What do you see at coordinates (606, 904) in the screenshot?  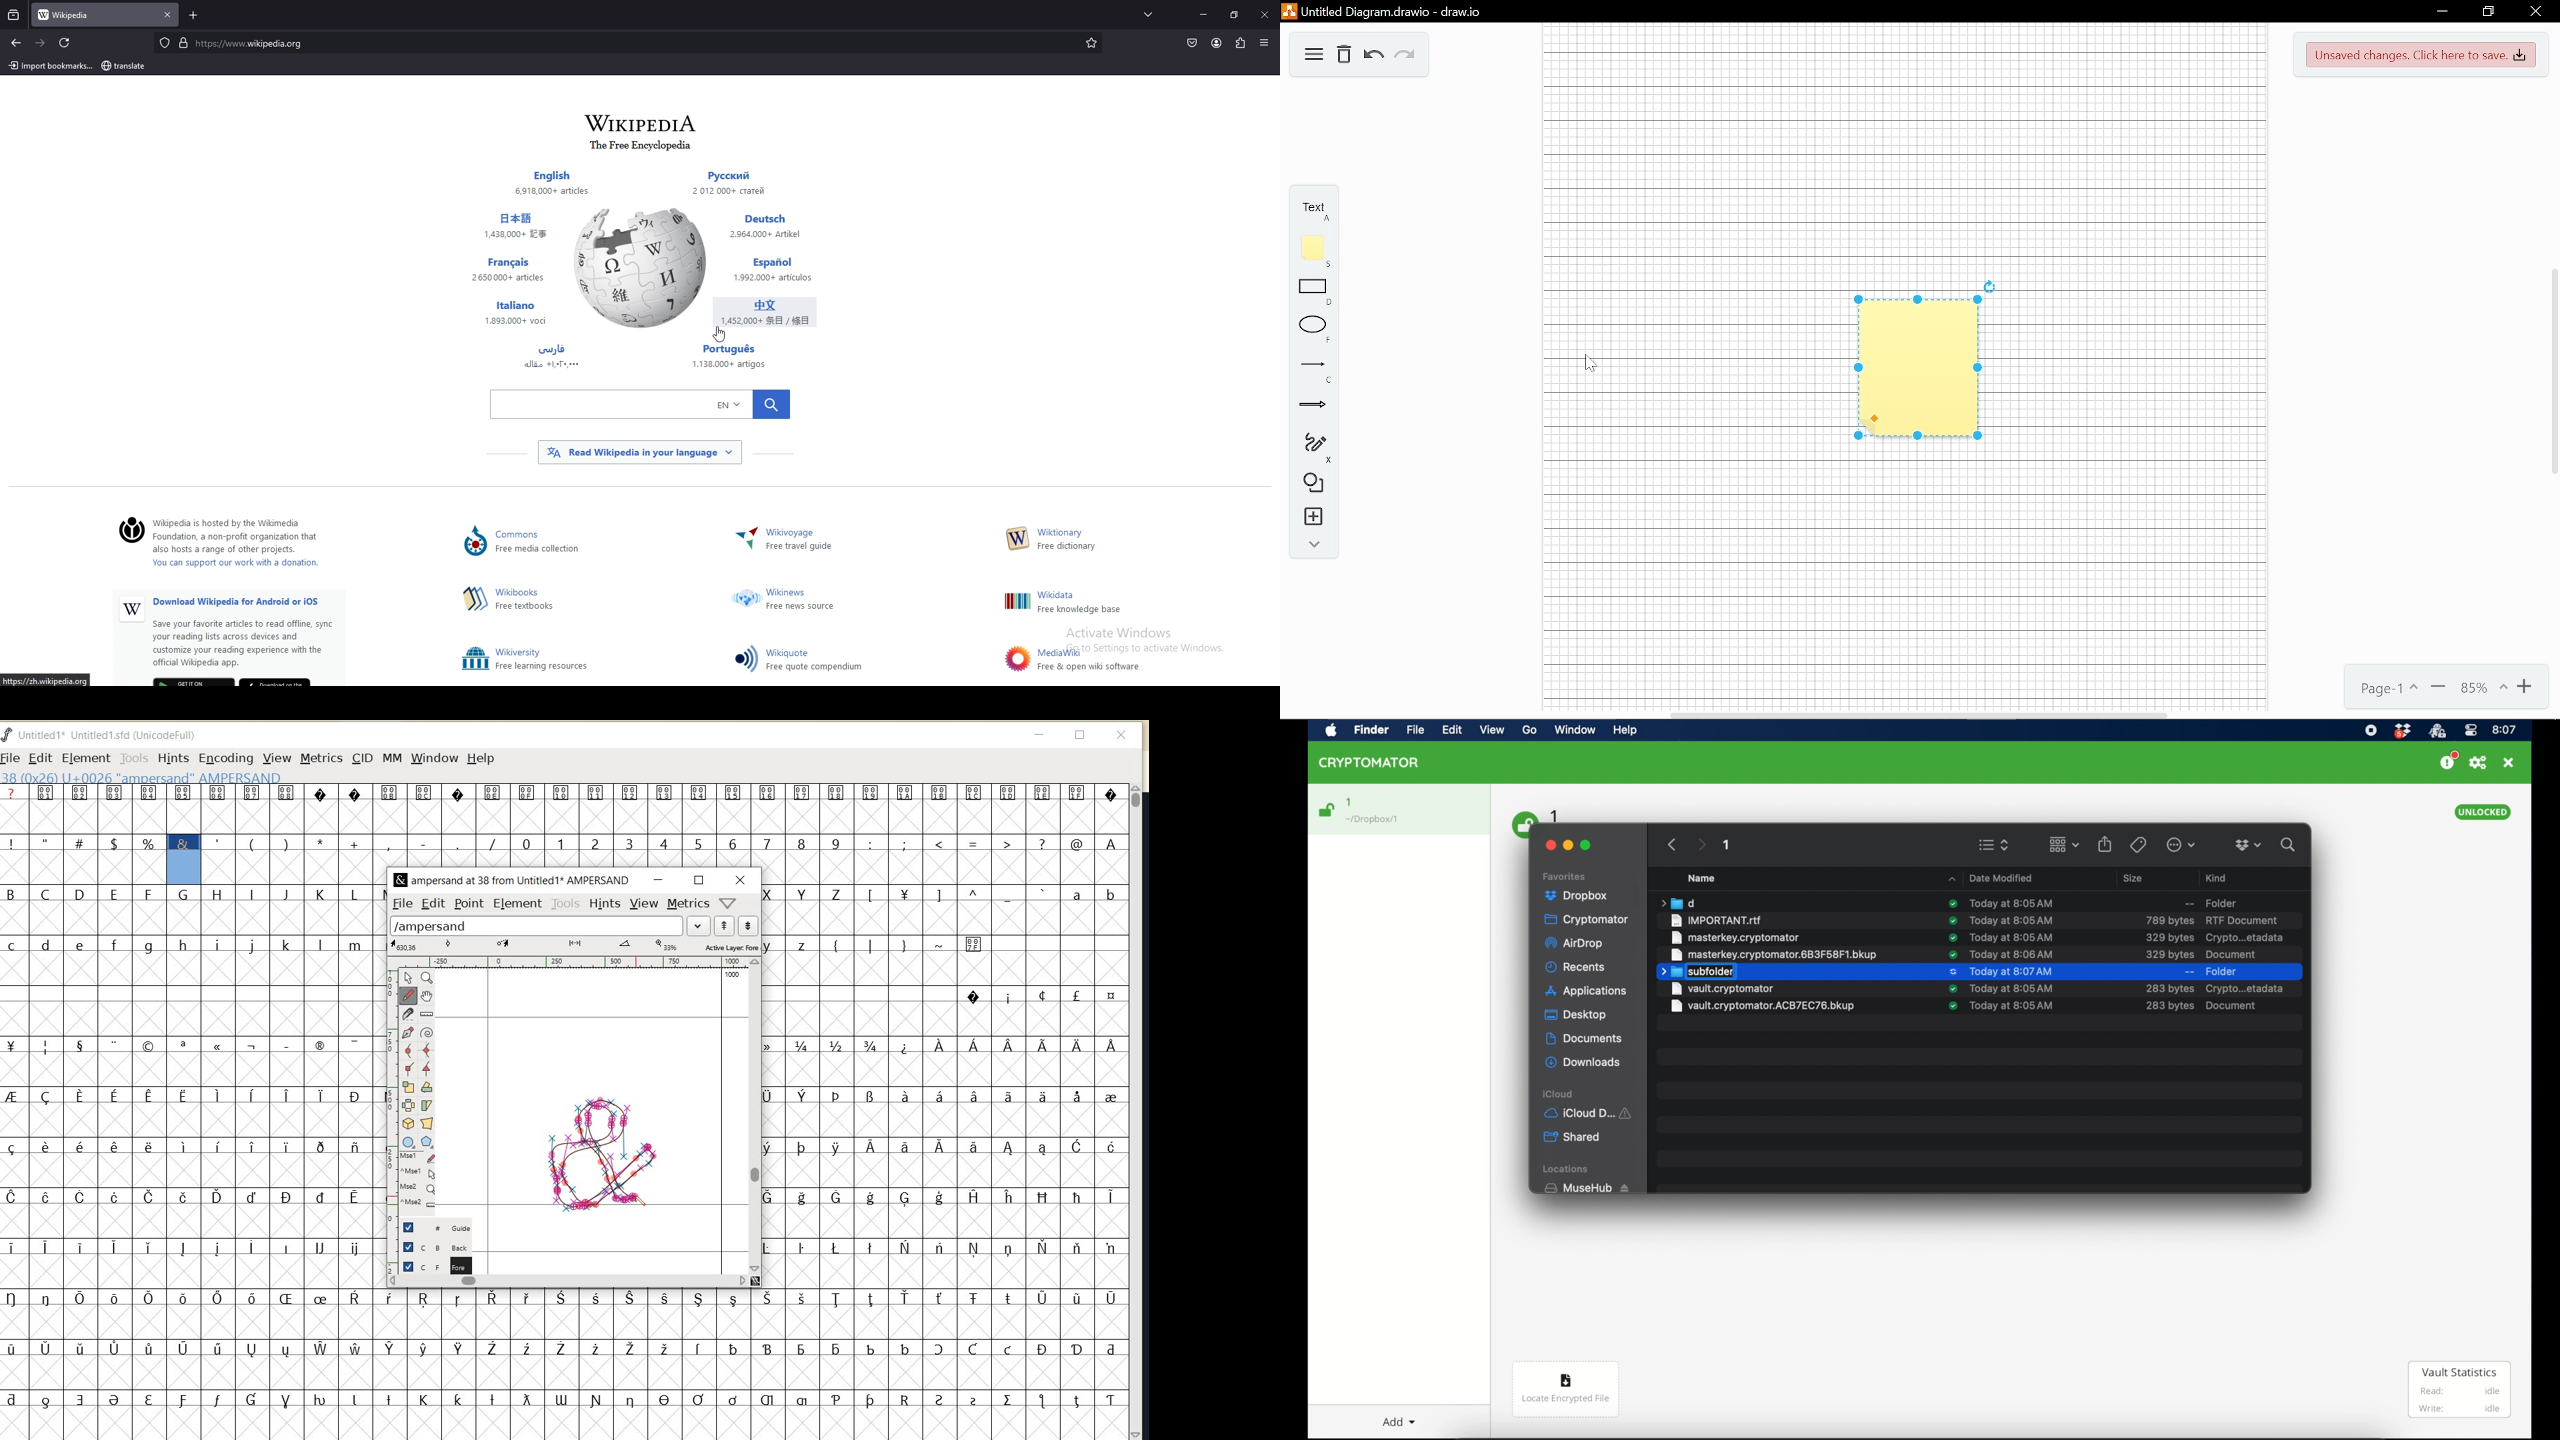 I see `HINTS` at bounding box center [606, 904].